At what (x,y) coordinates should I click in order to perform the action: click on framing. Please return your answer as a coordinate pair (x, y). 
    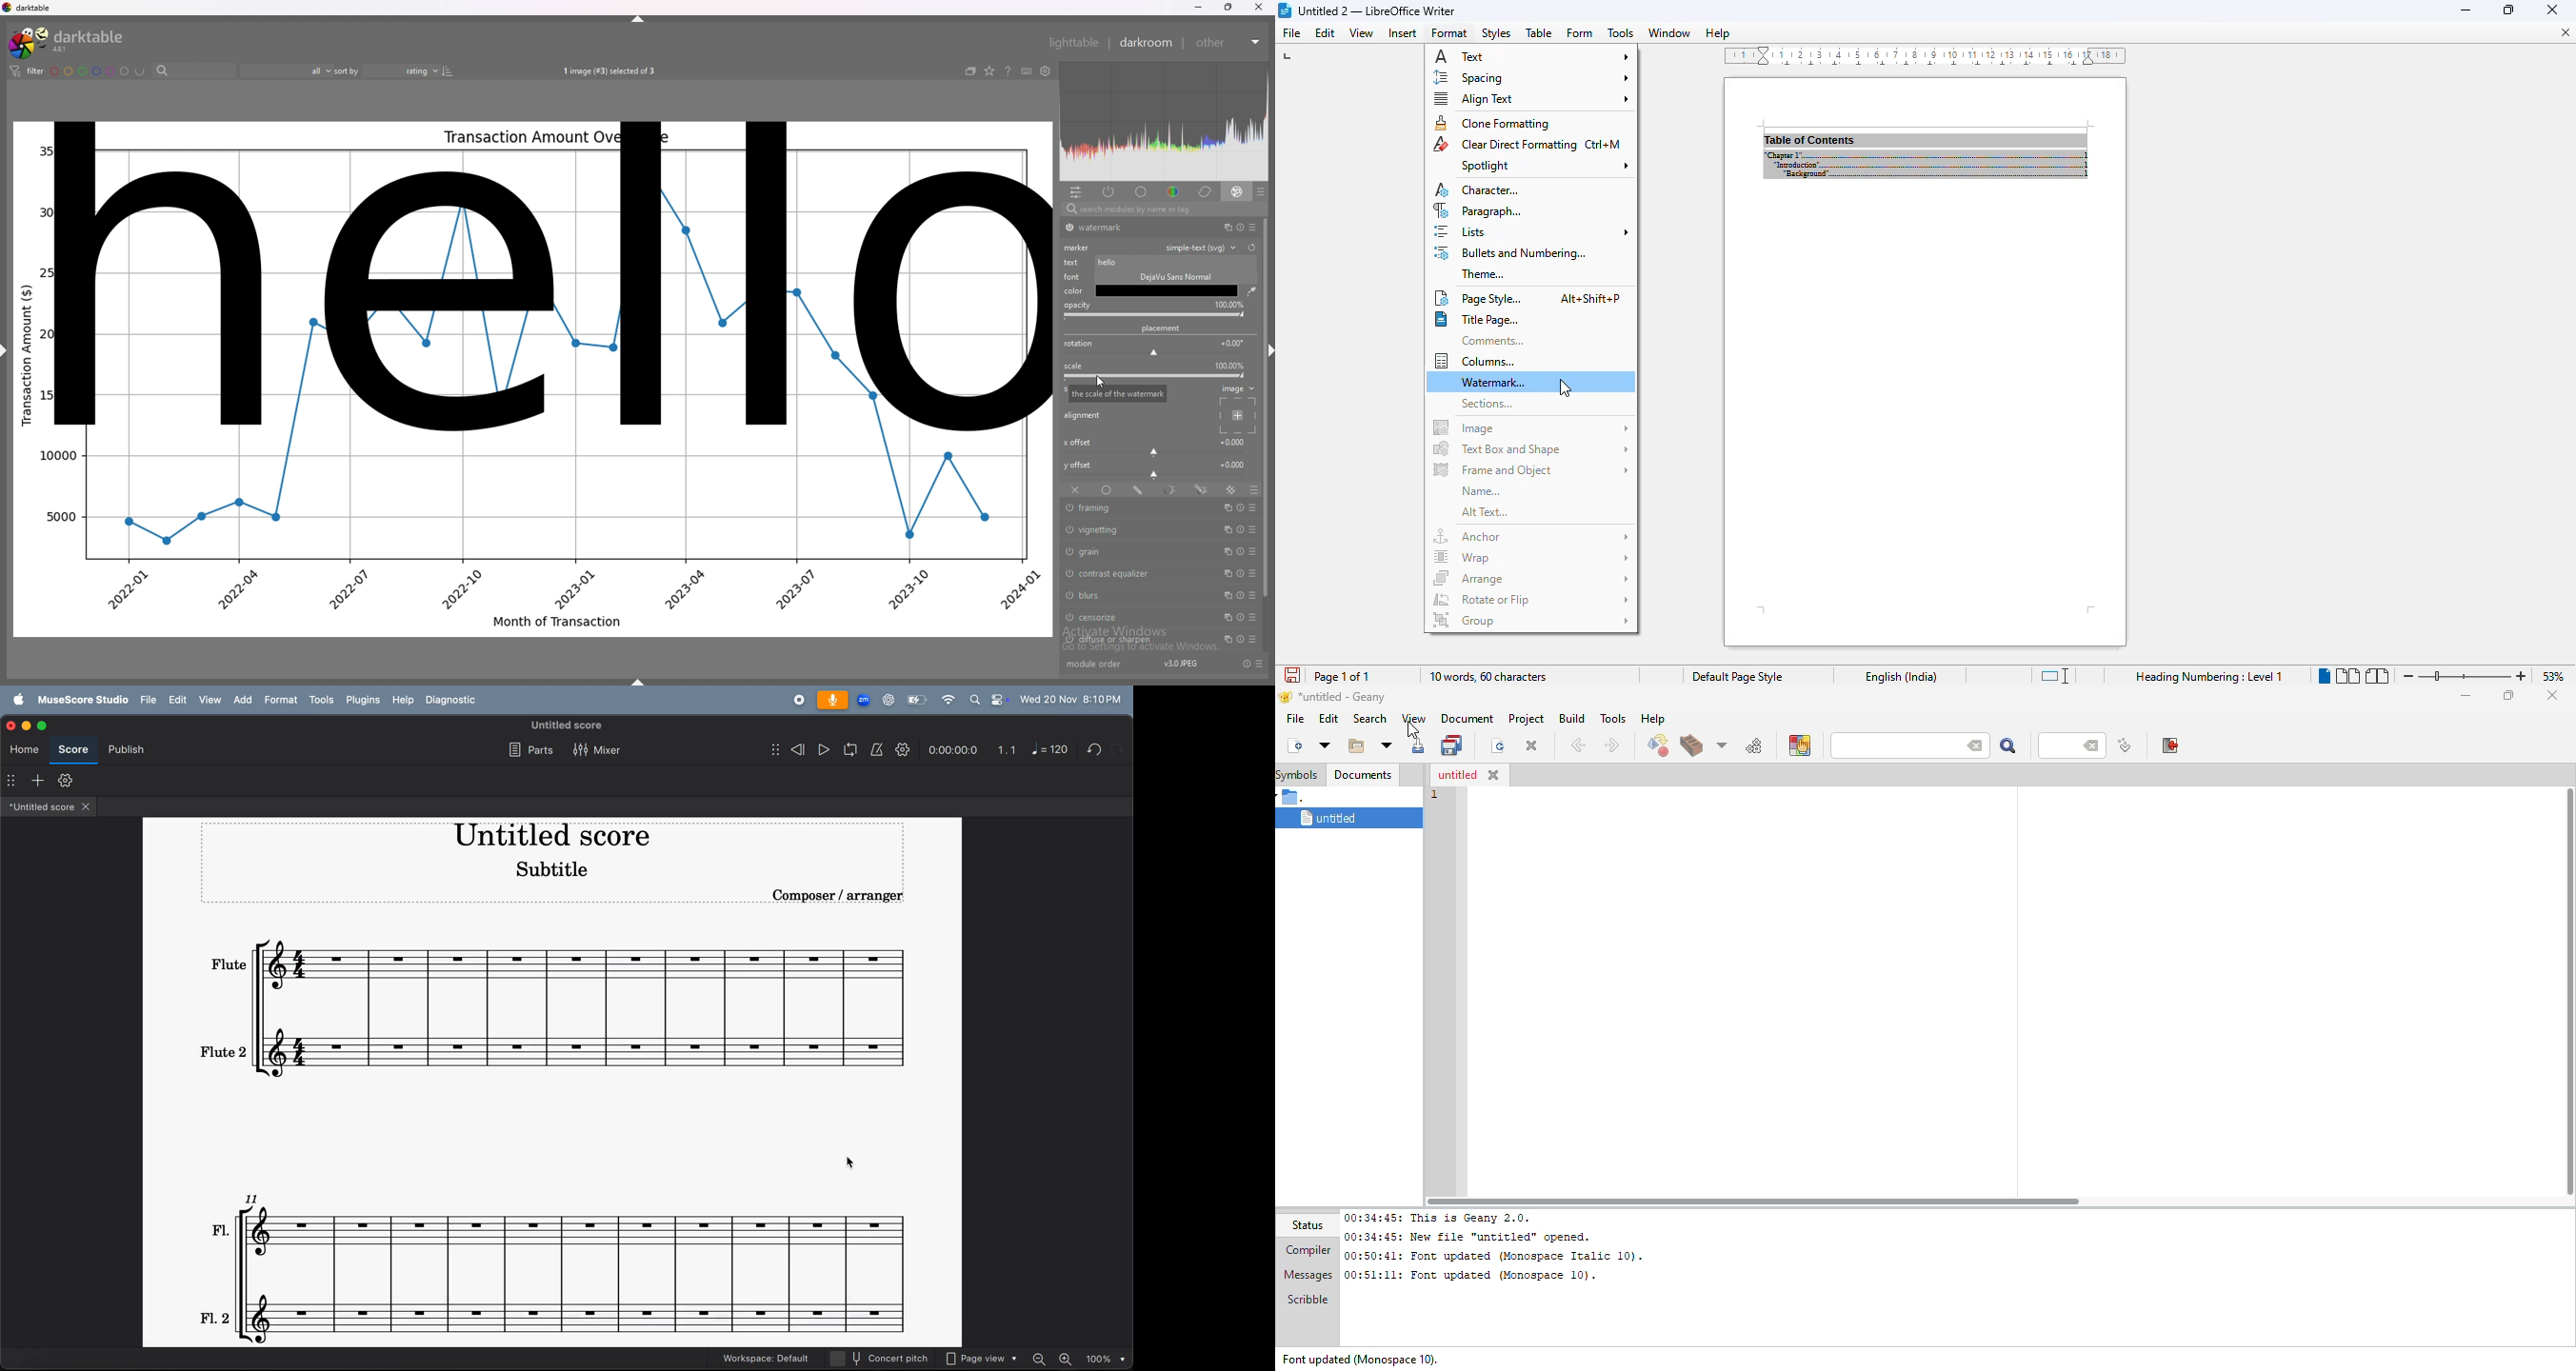
    Looking at the image, I should click on (1136, 508).